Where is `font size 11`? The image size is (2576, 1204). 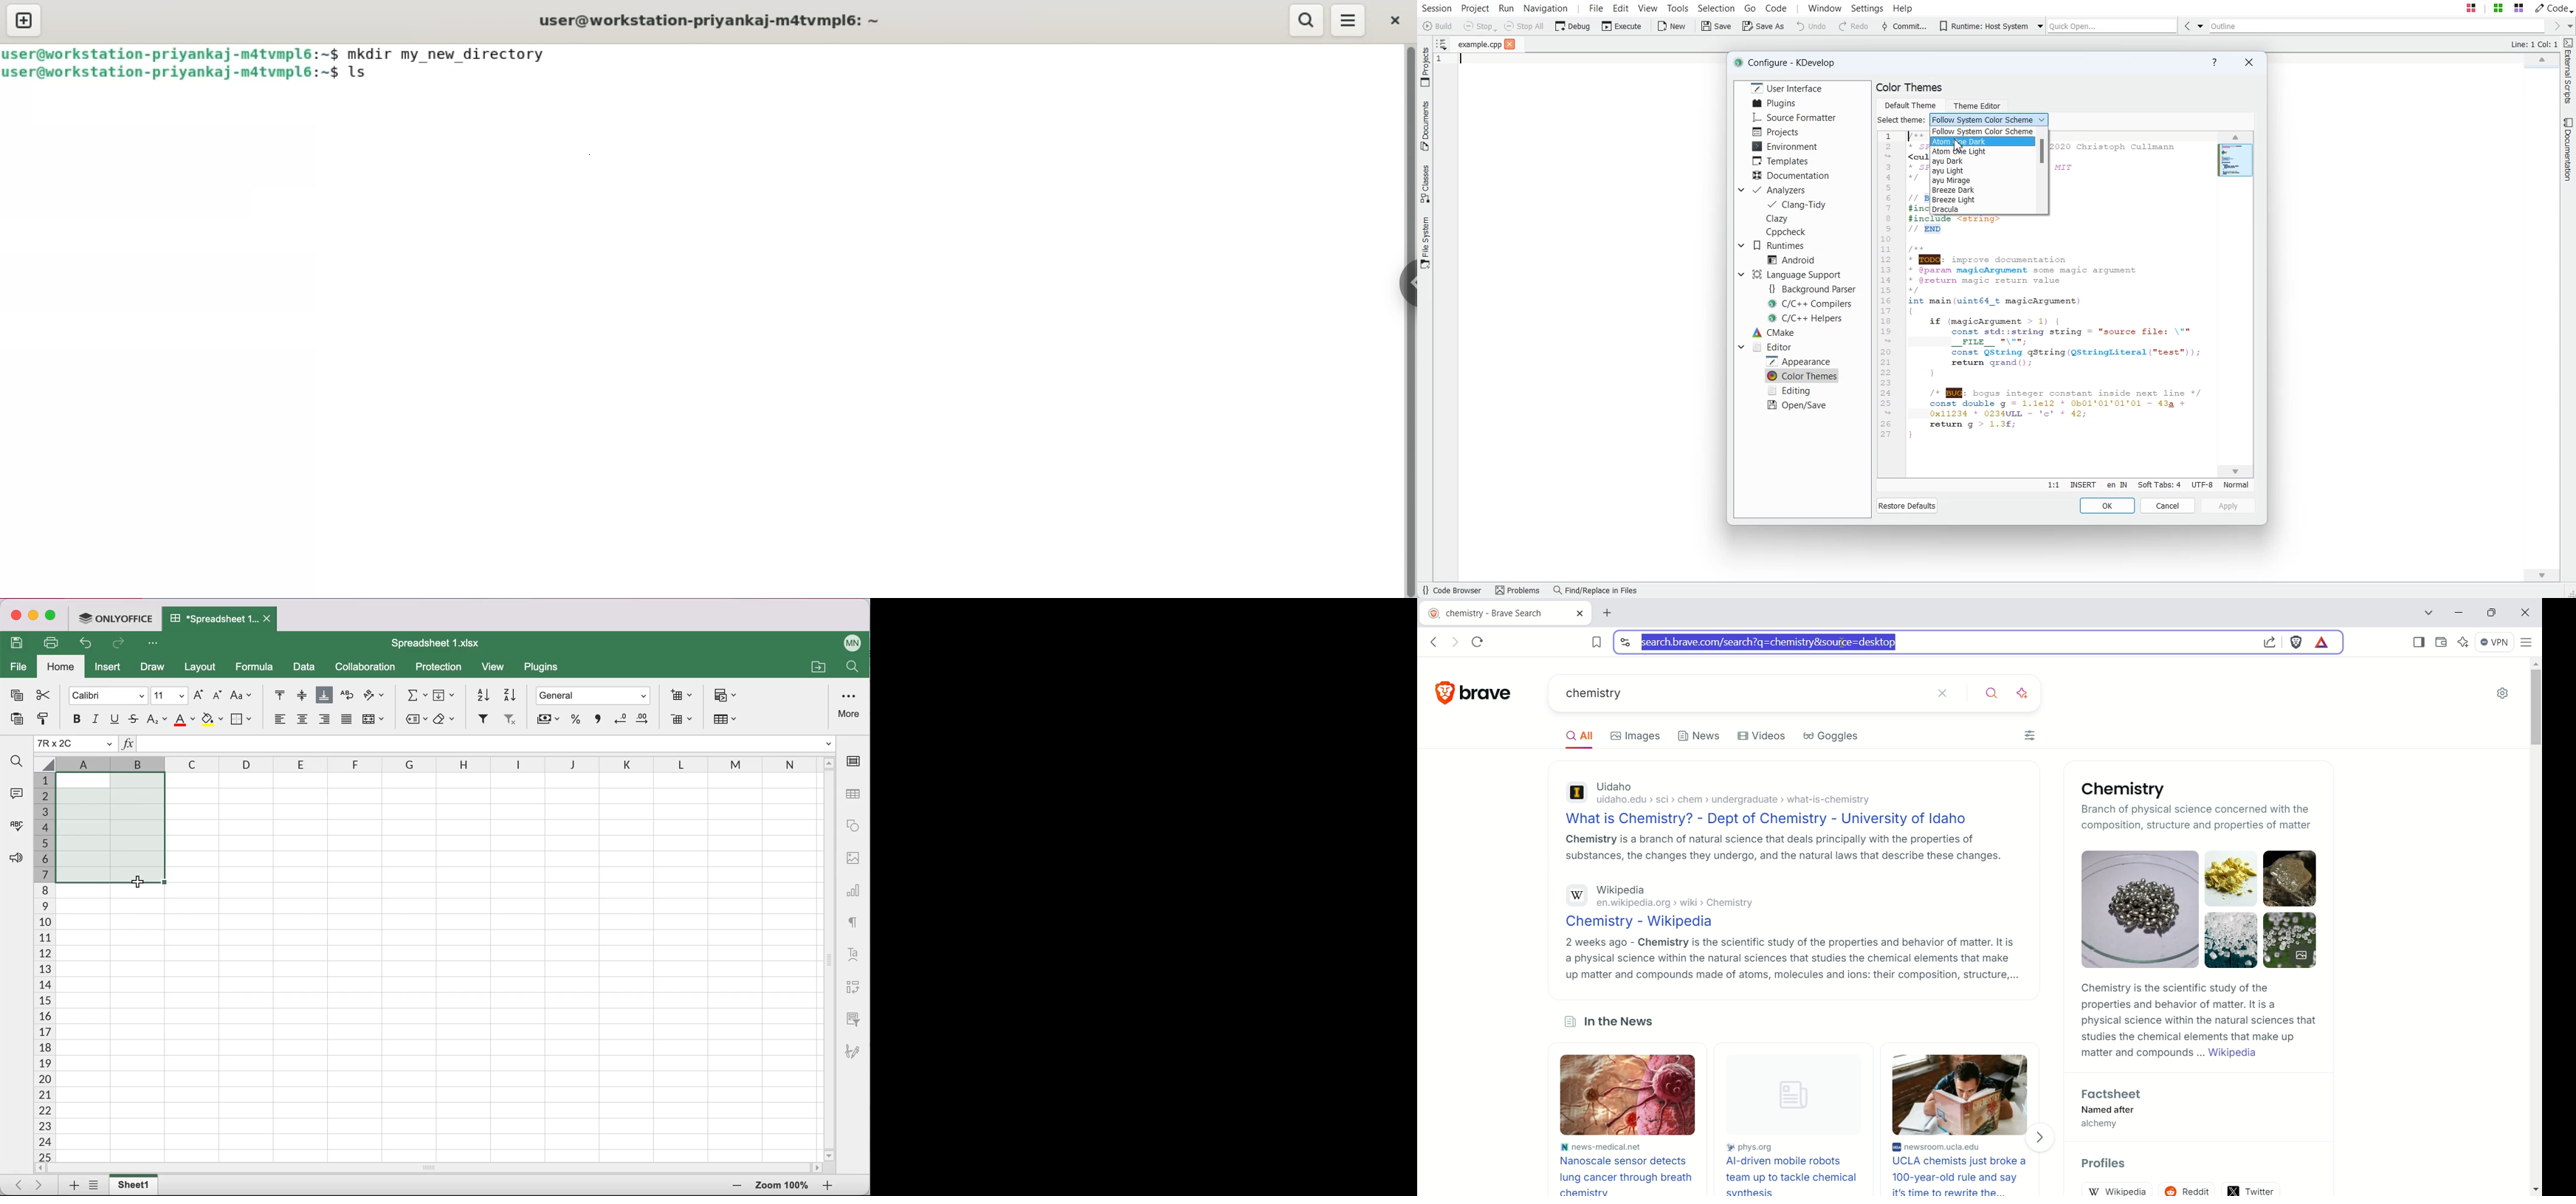
font size 11 is located at coordinates (170, 695).